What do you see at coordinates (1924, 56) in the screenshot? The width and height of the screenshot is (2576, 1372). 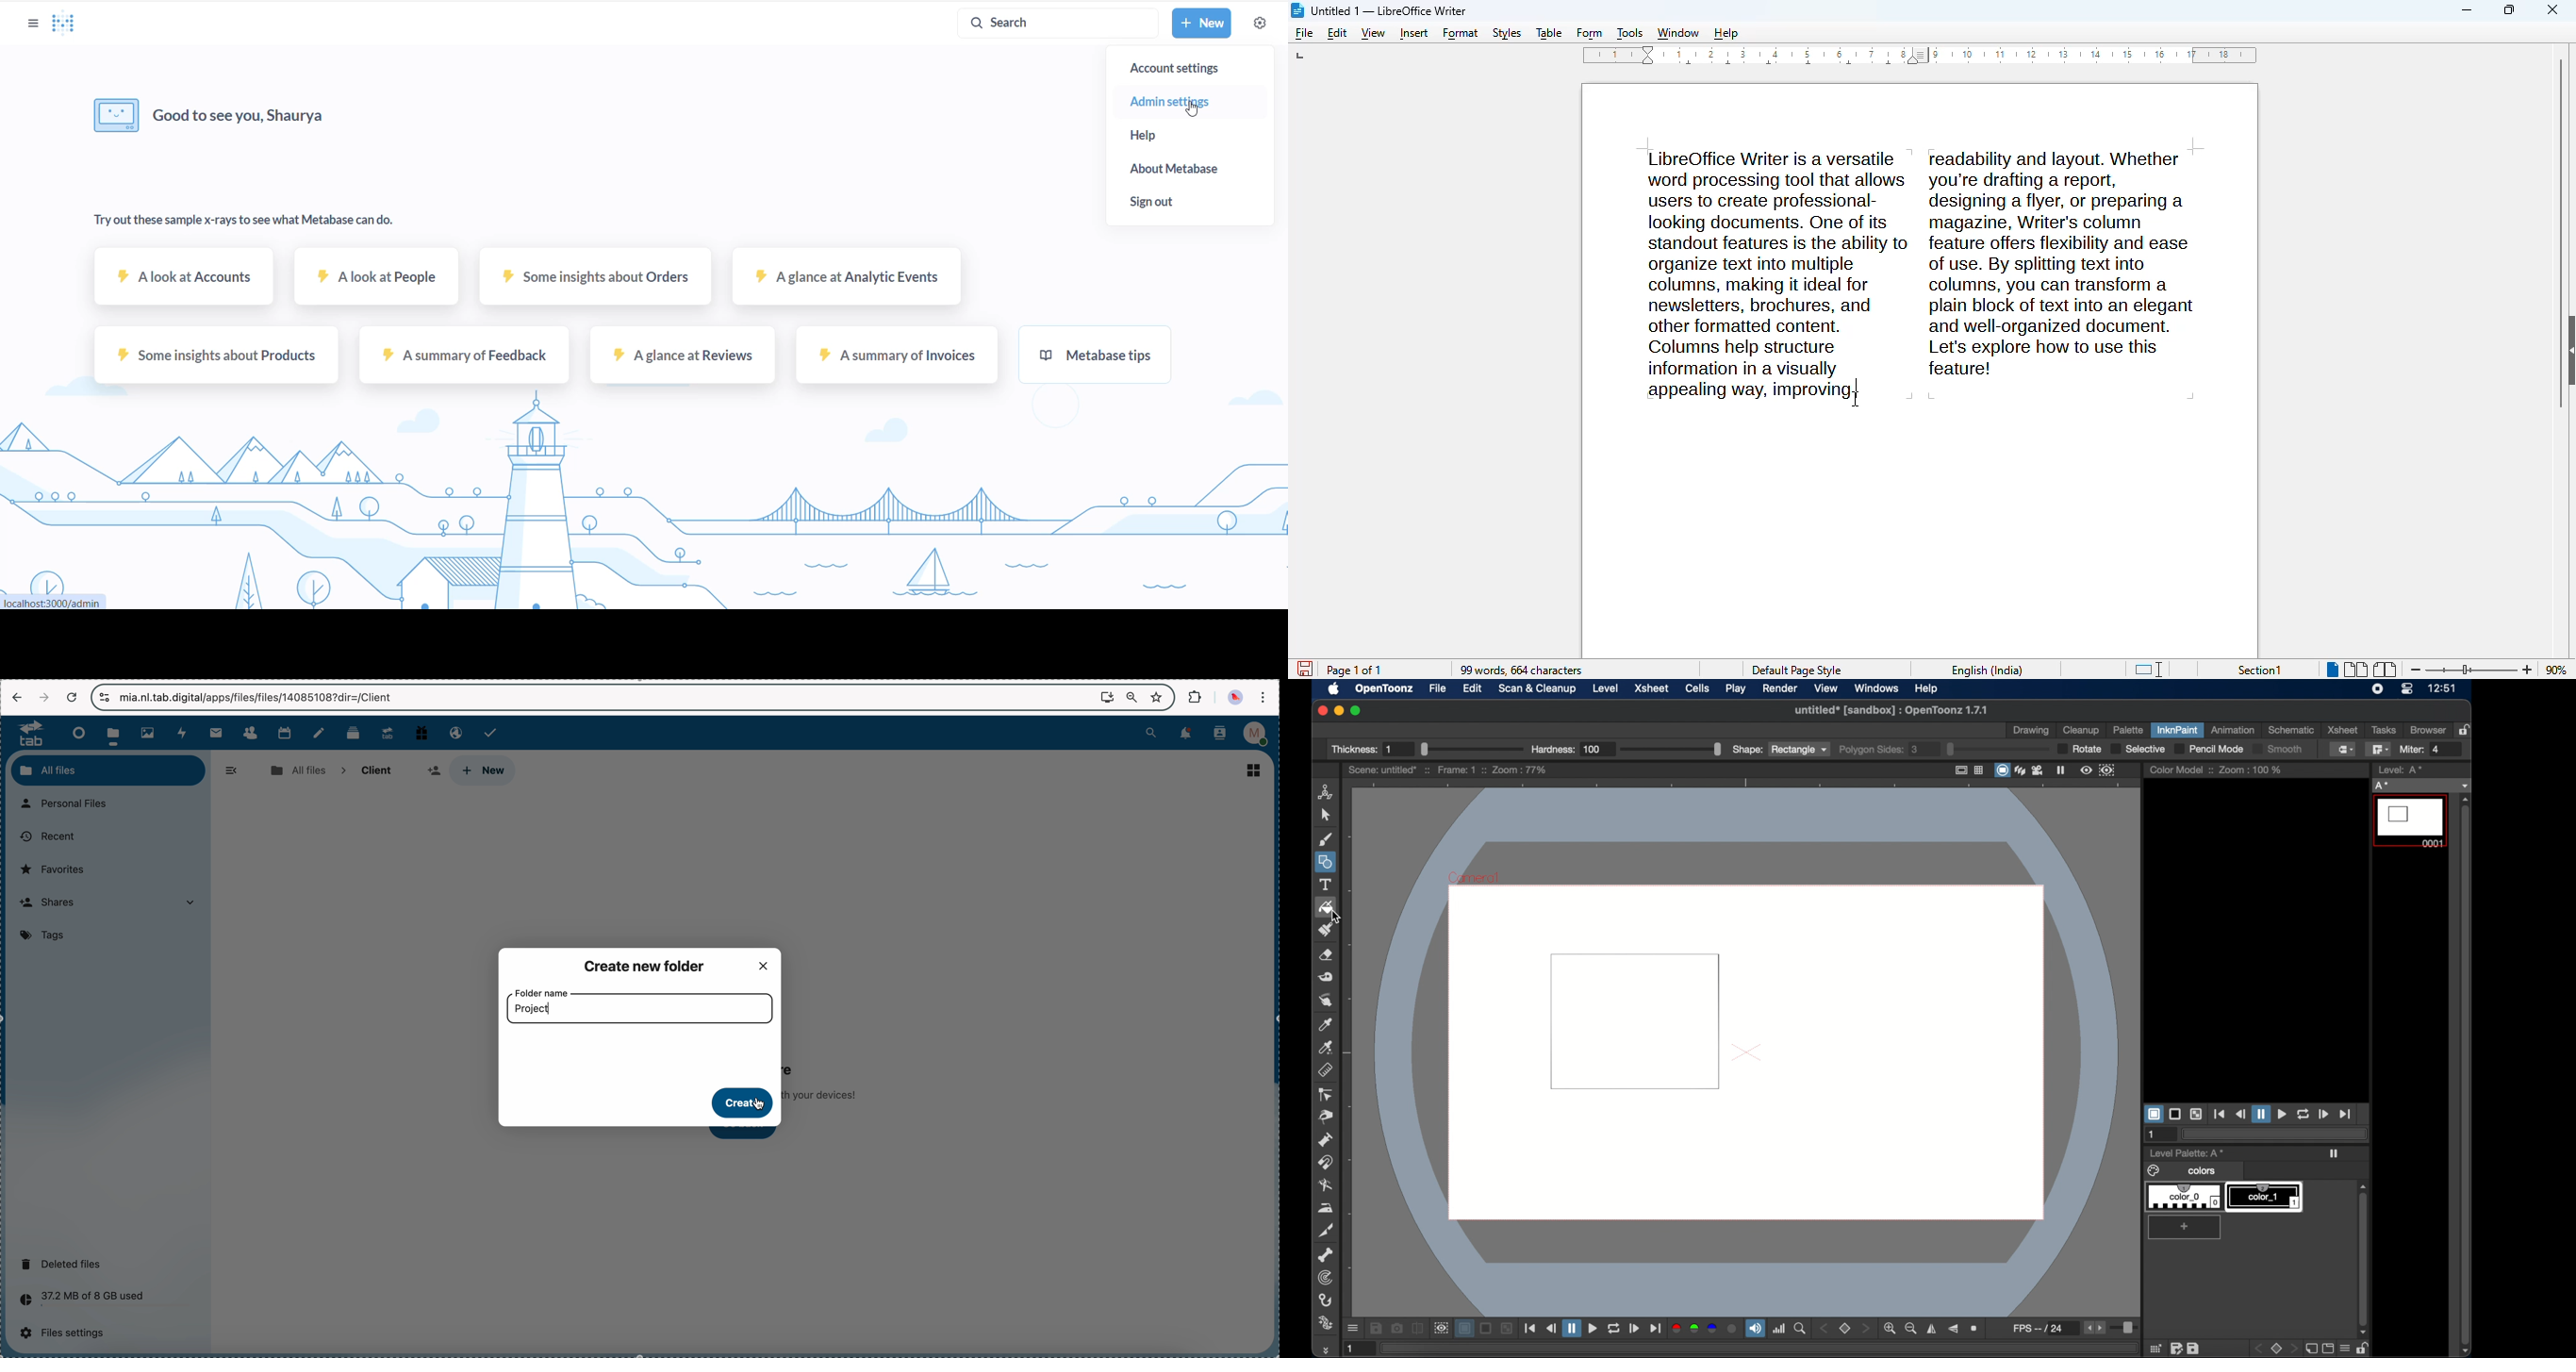 I see `Left Indent Marker` at bounding box center [1924, 56].